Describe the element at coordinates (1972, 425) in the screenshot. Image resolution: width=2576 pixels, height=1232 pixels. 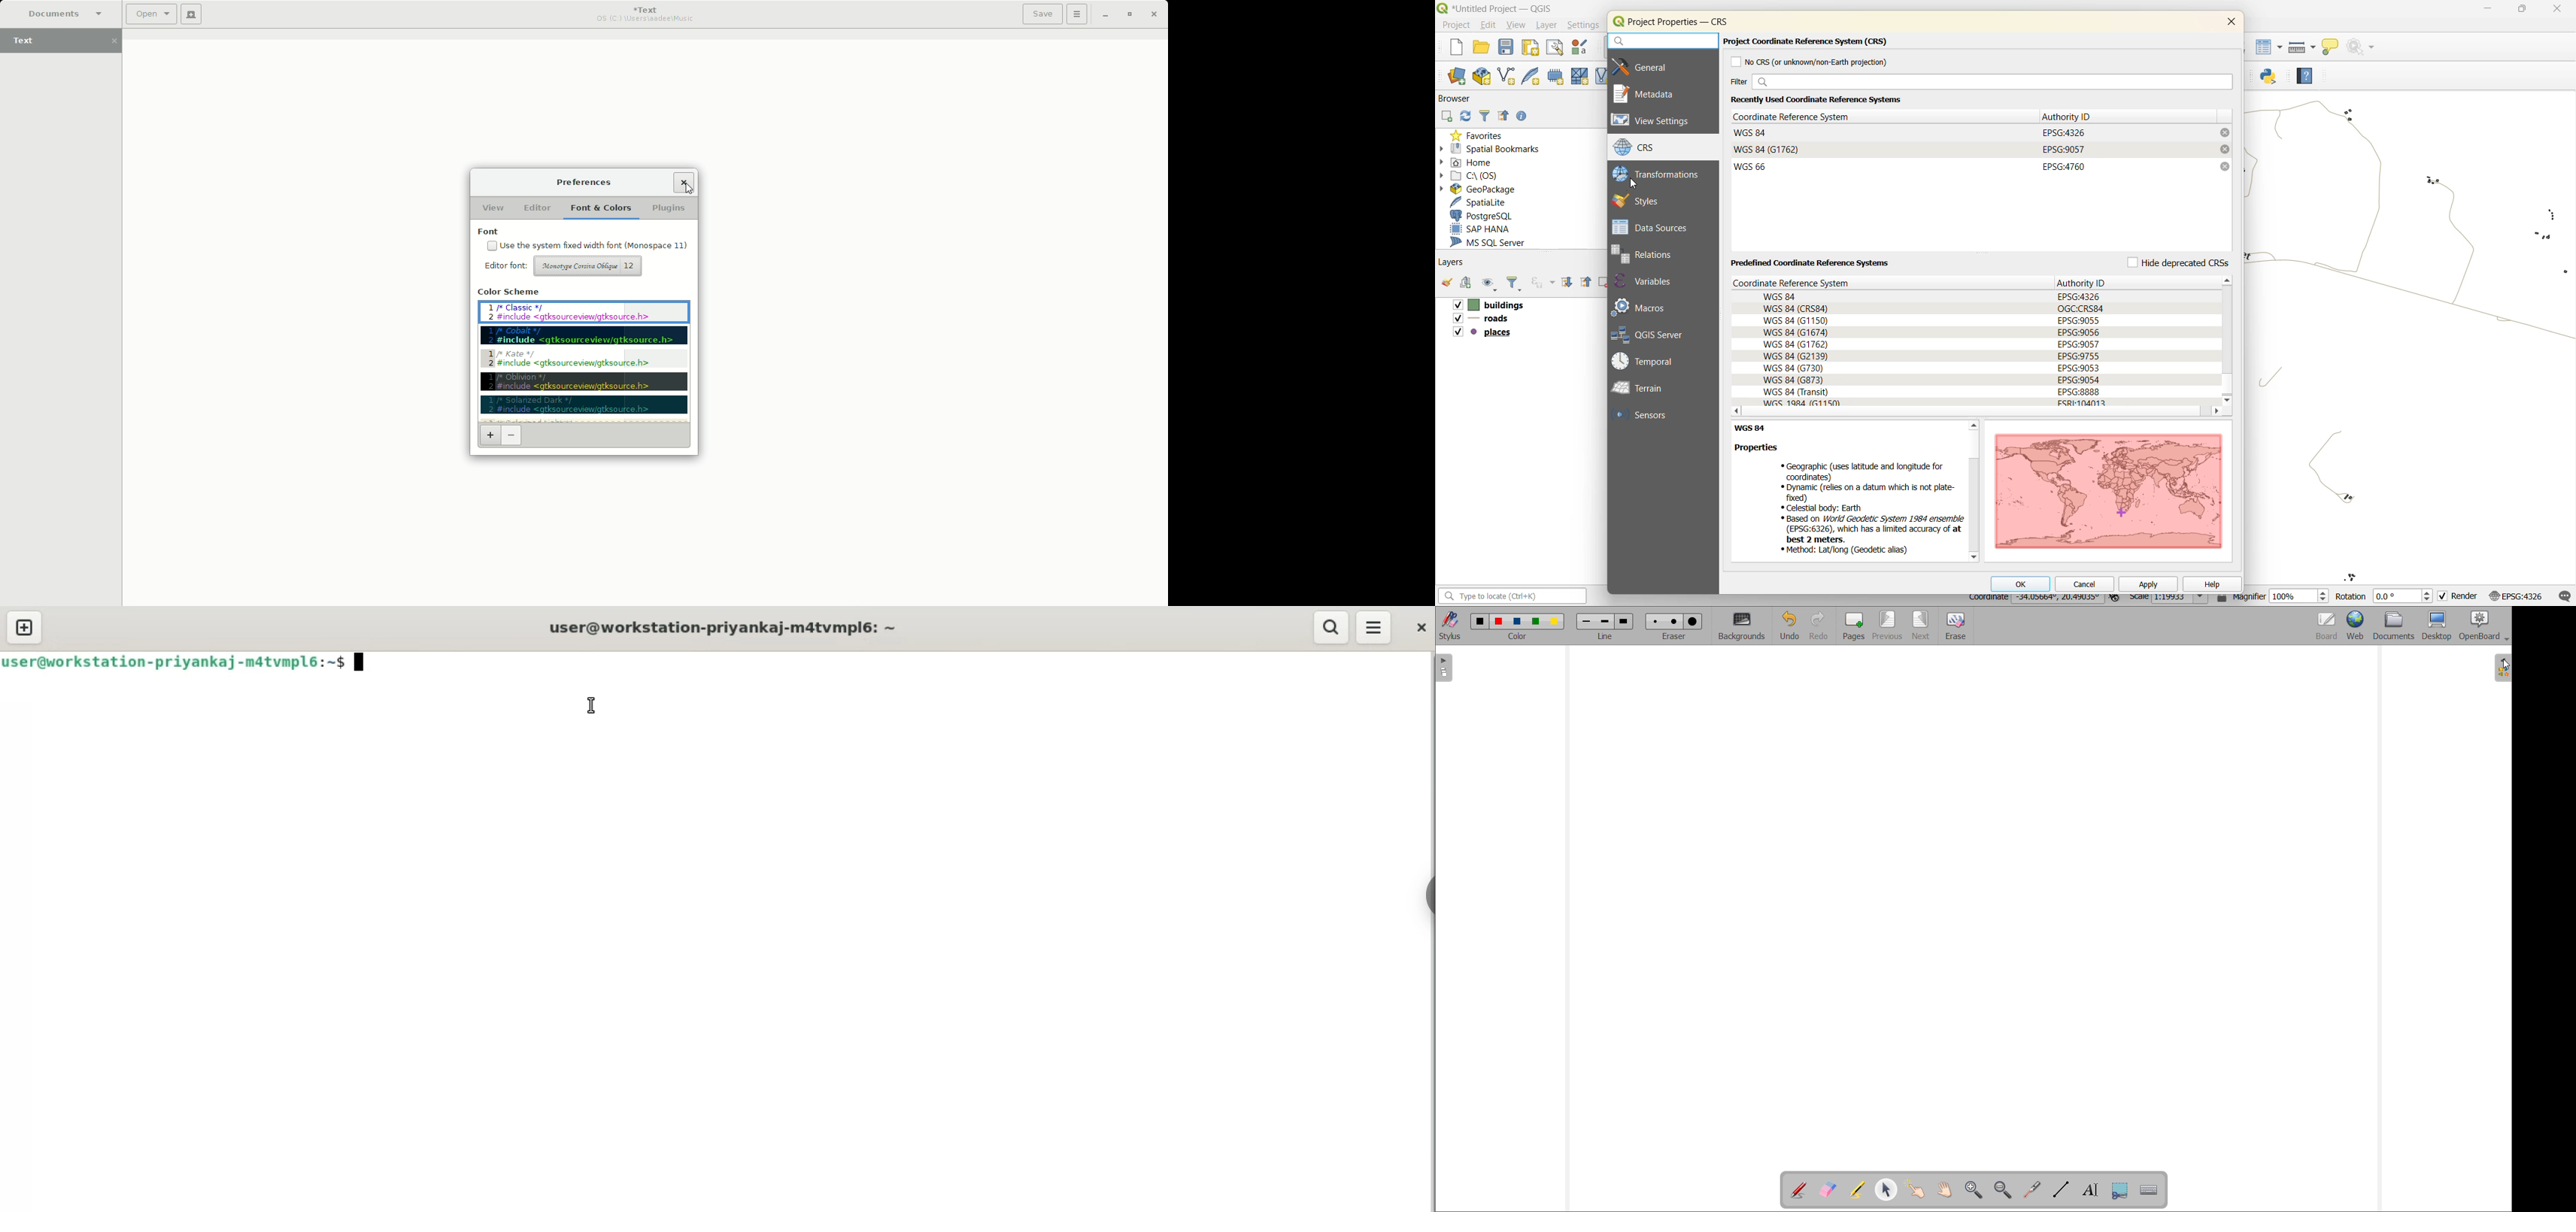
I see `scroll up` at that location.